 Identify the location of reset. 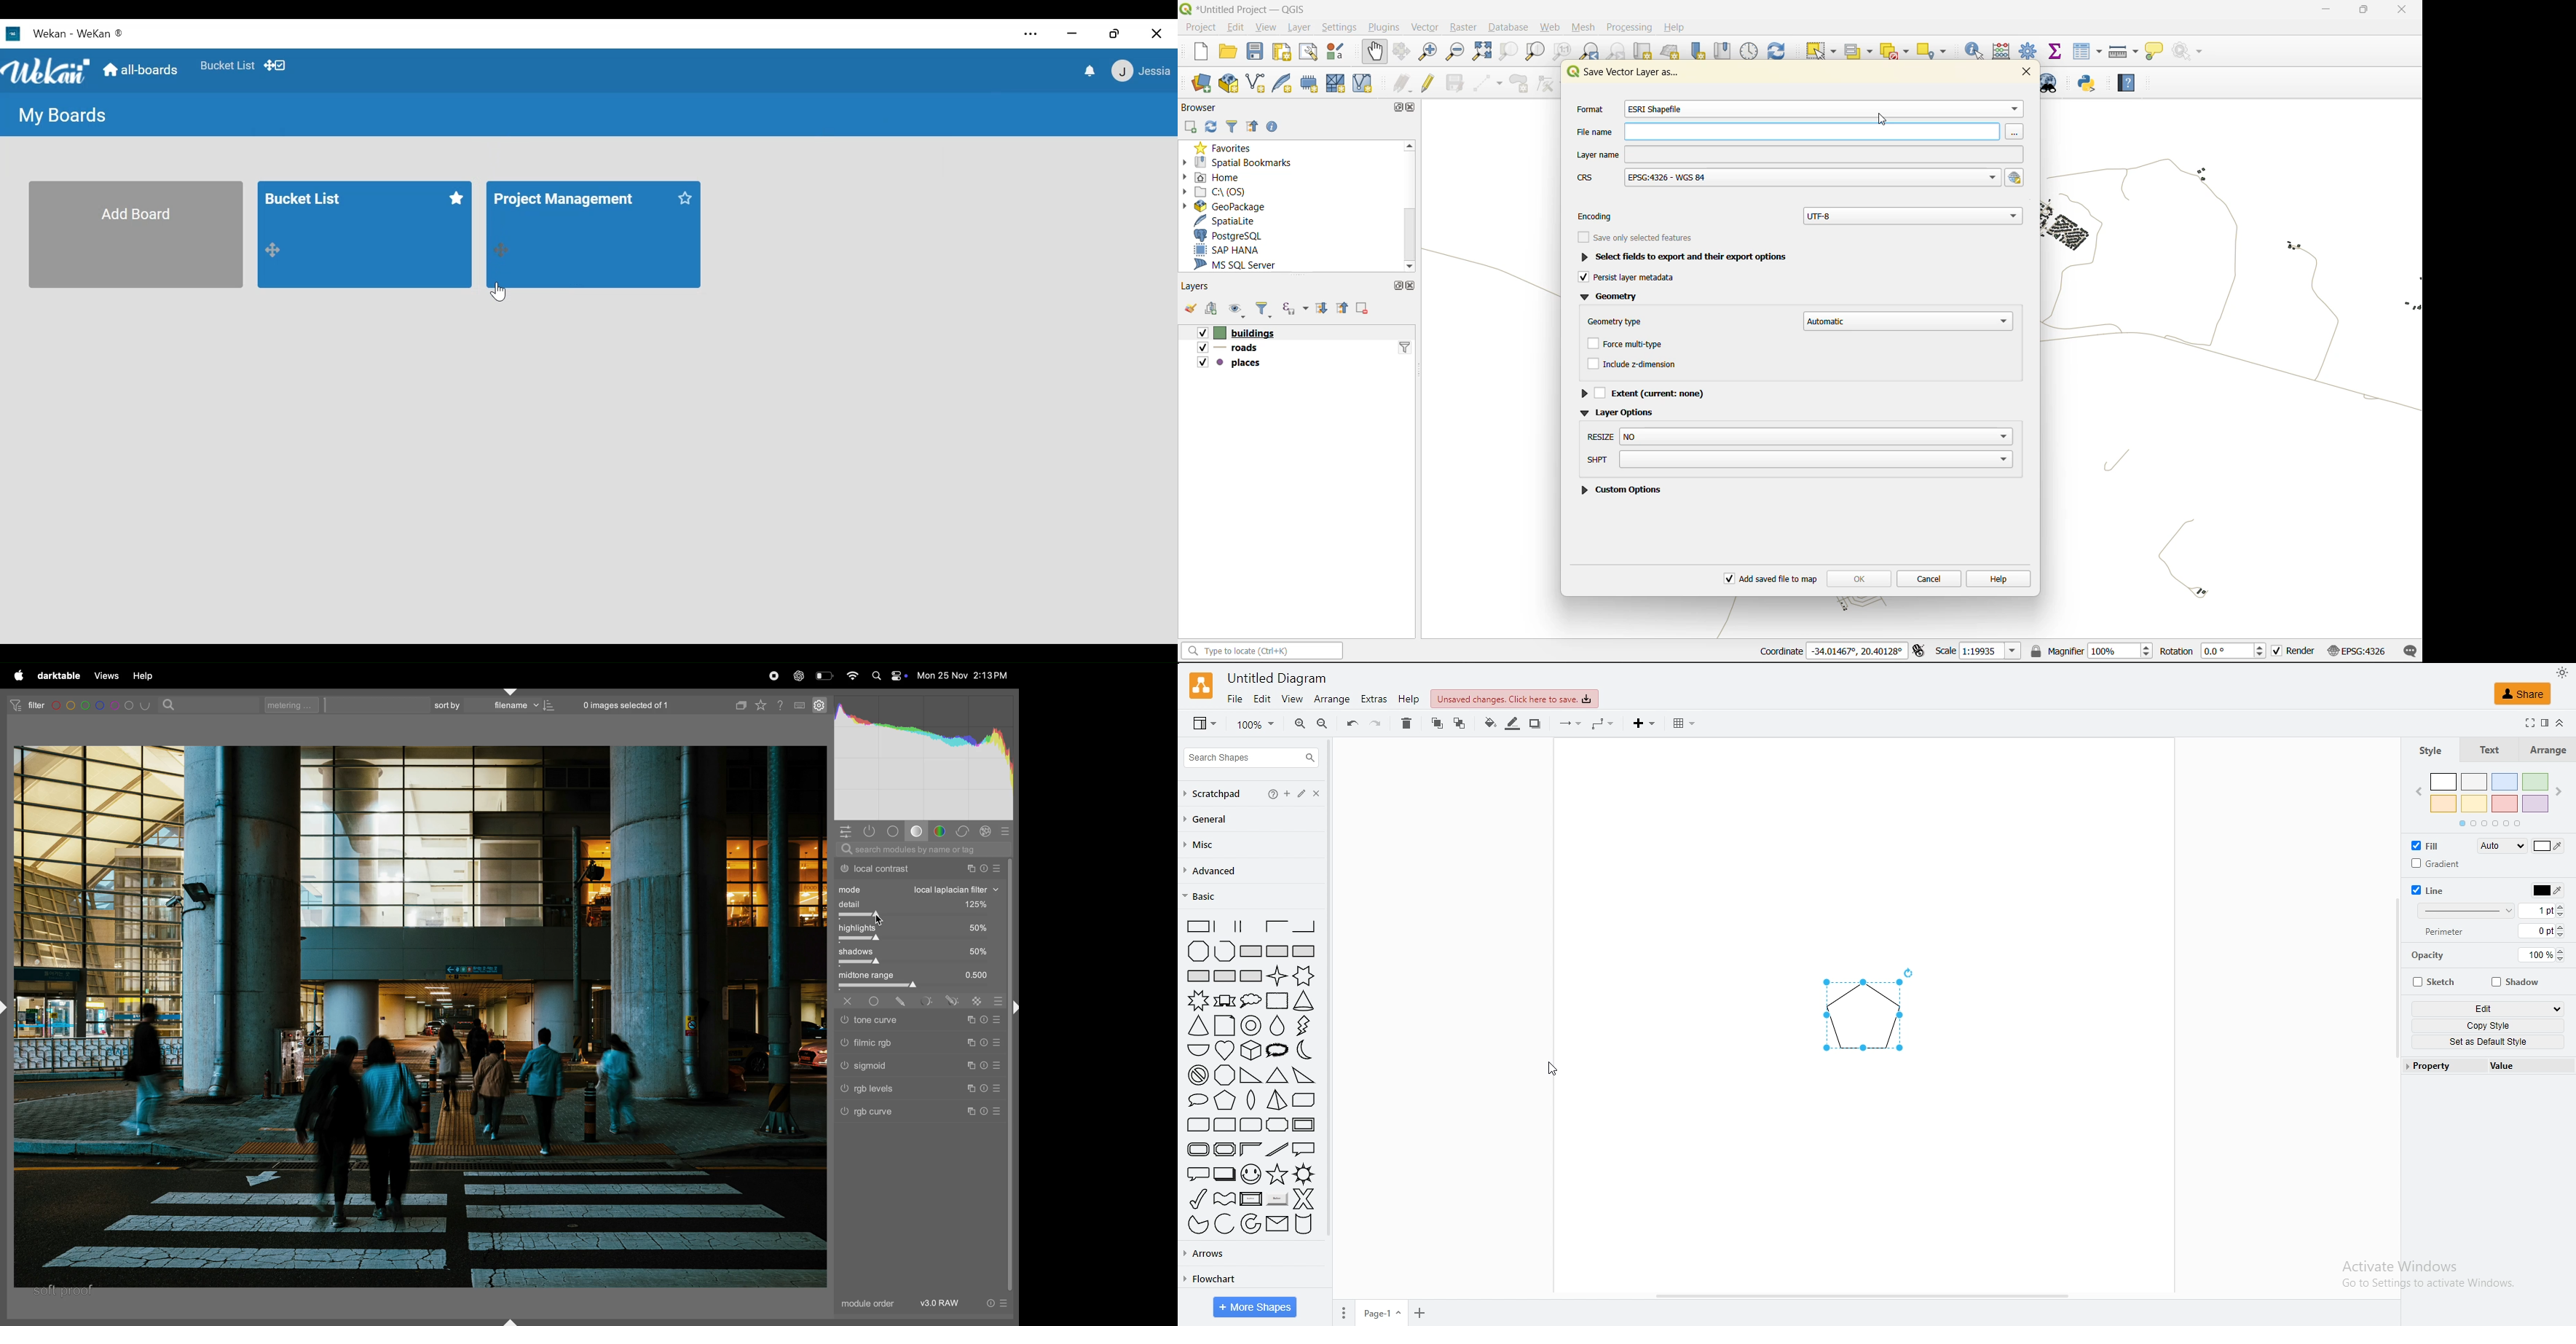
(984, 1018).